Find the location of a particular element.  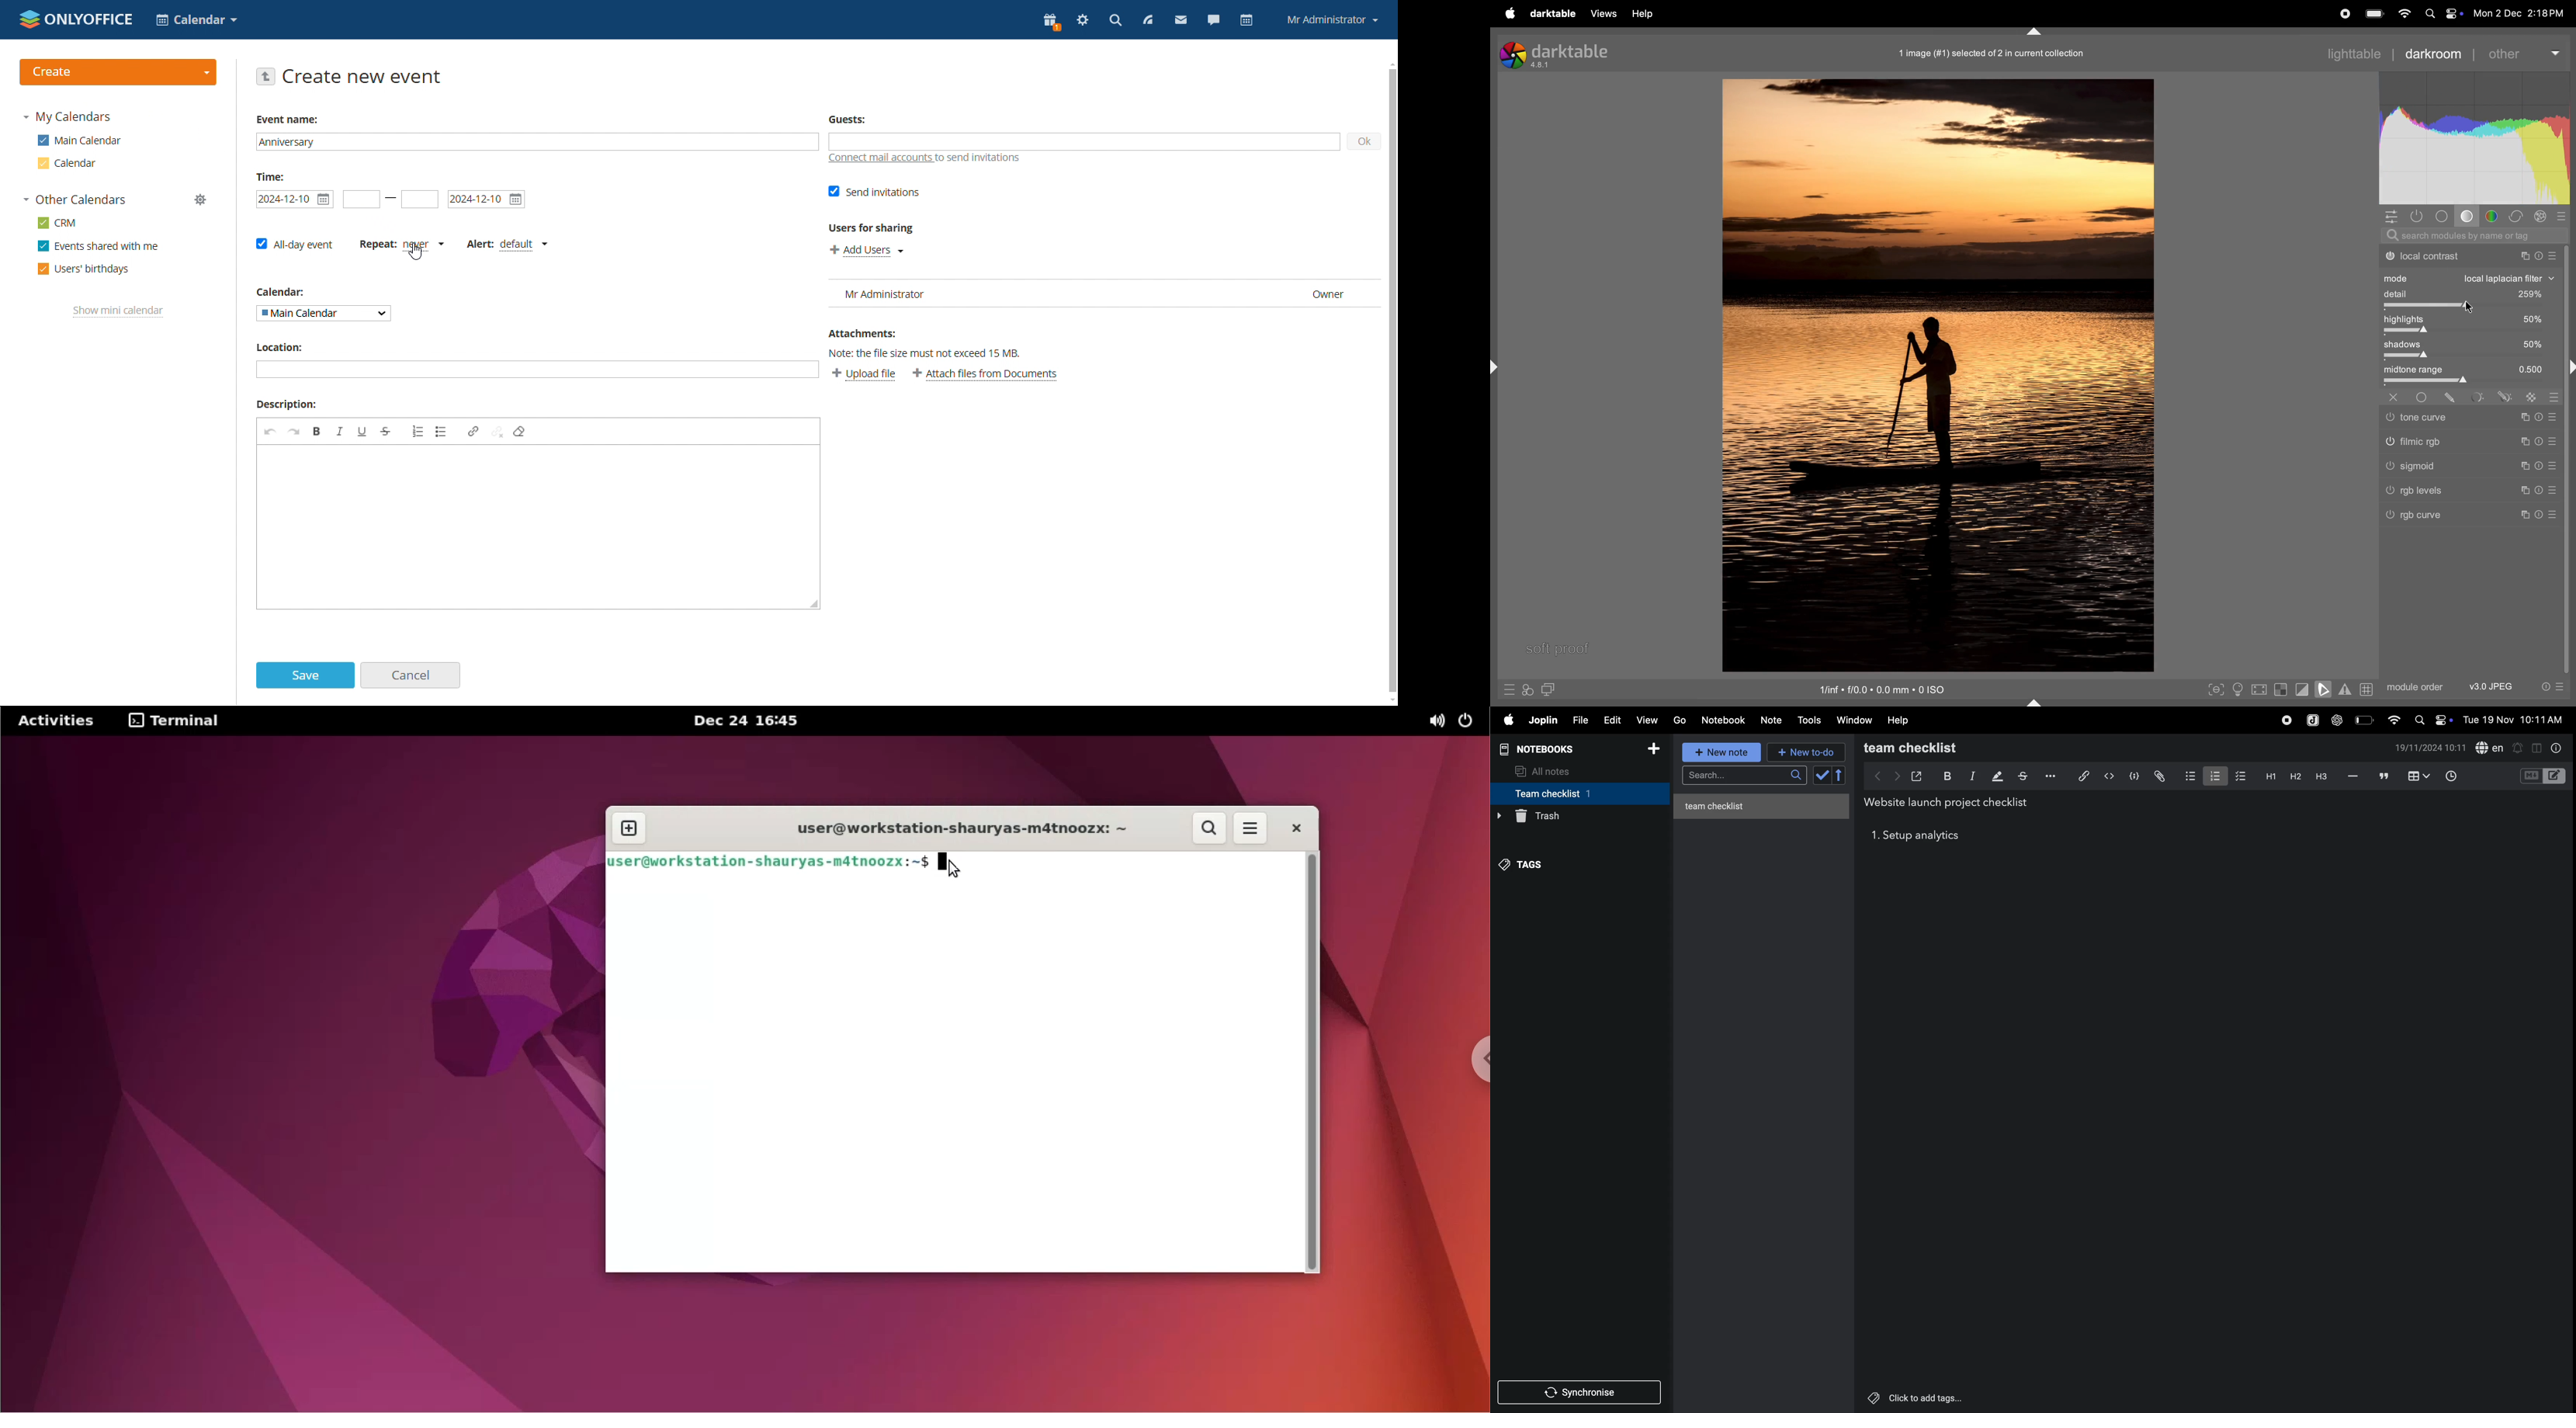

wifi is located at coordinates (2403, 13).